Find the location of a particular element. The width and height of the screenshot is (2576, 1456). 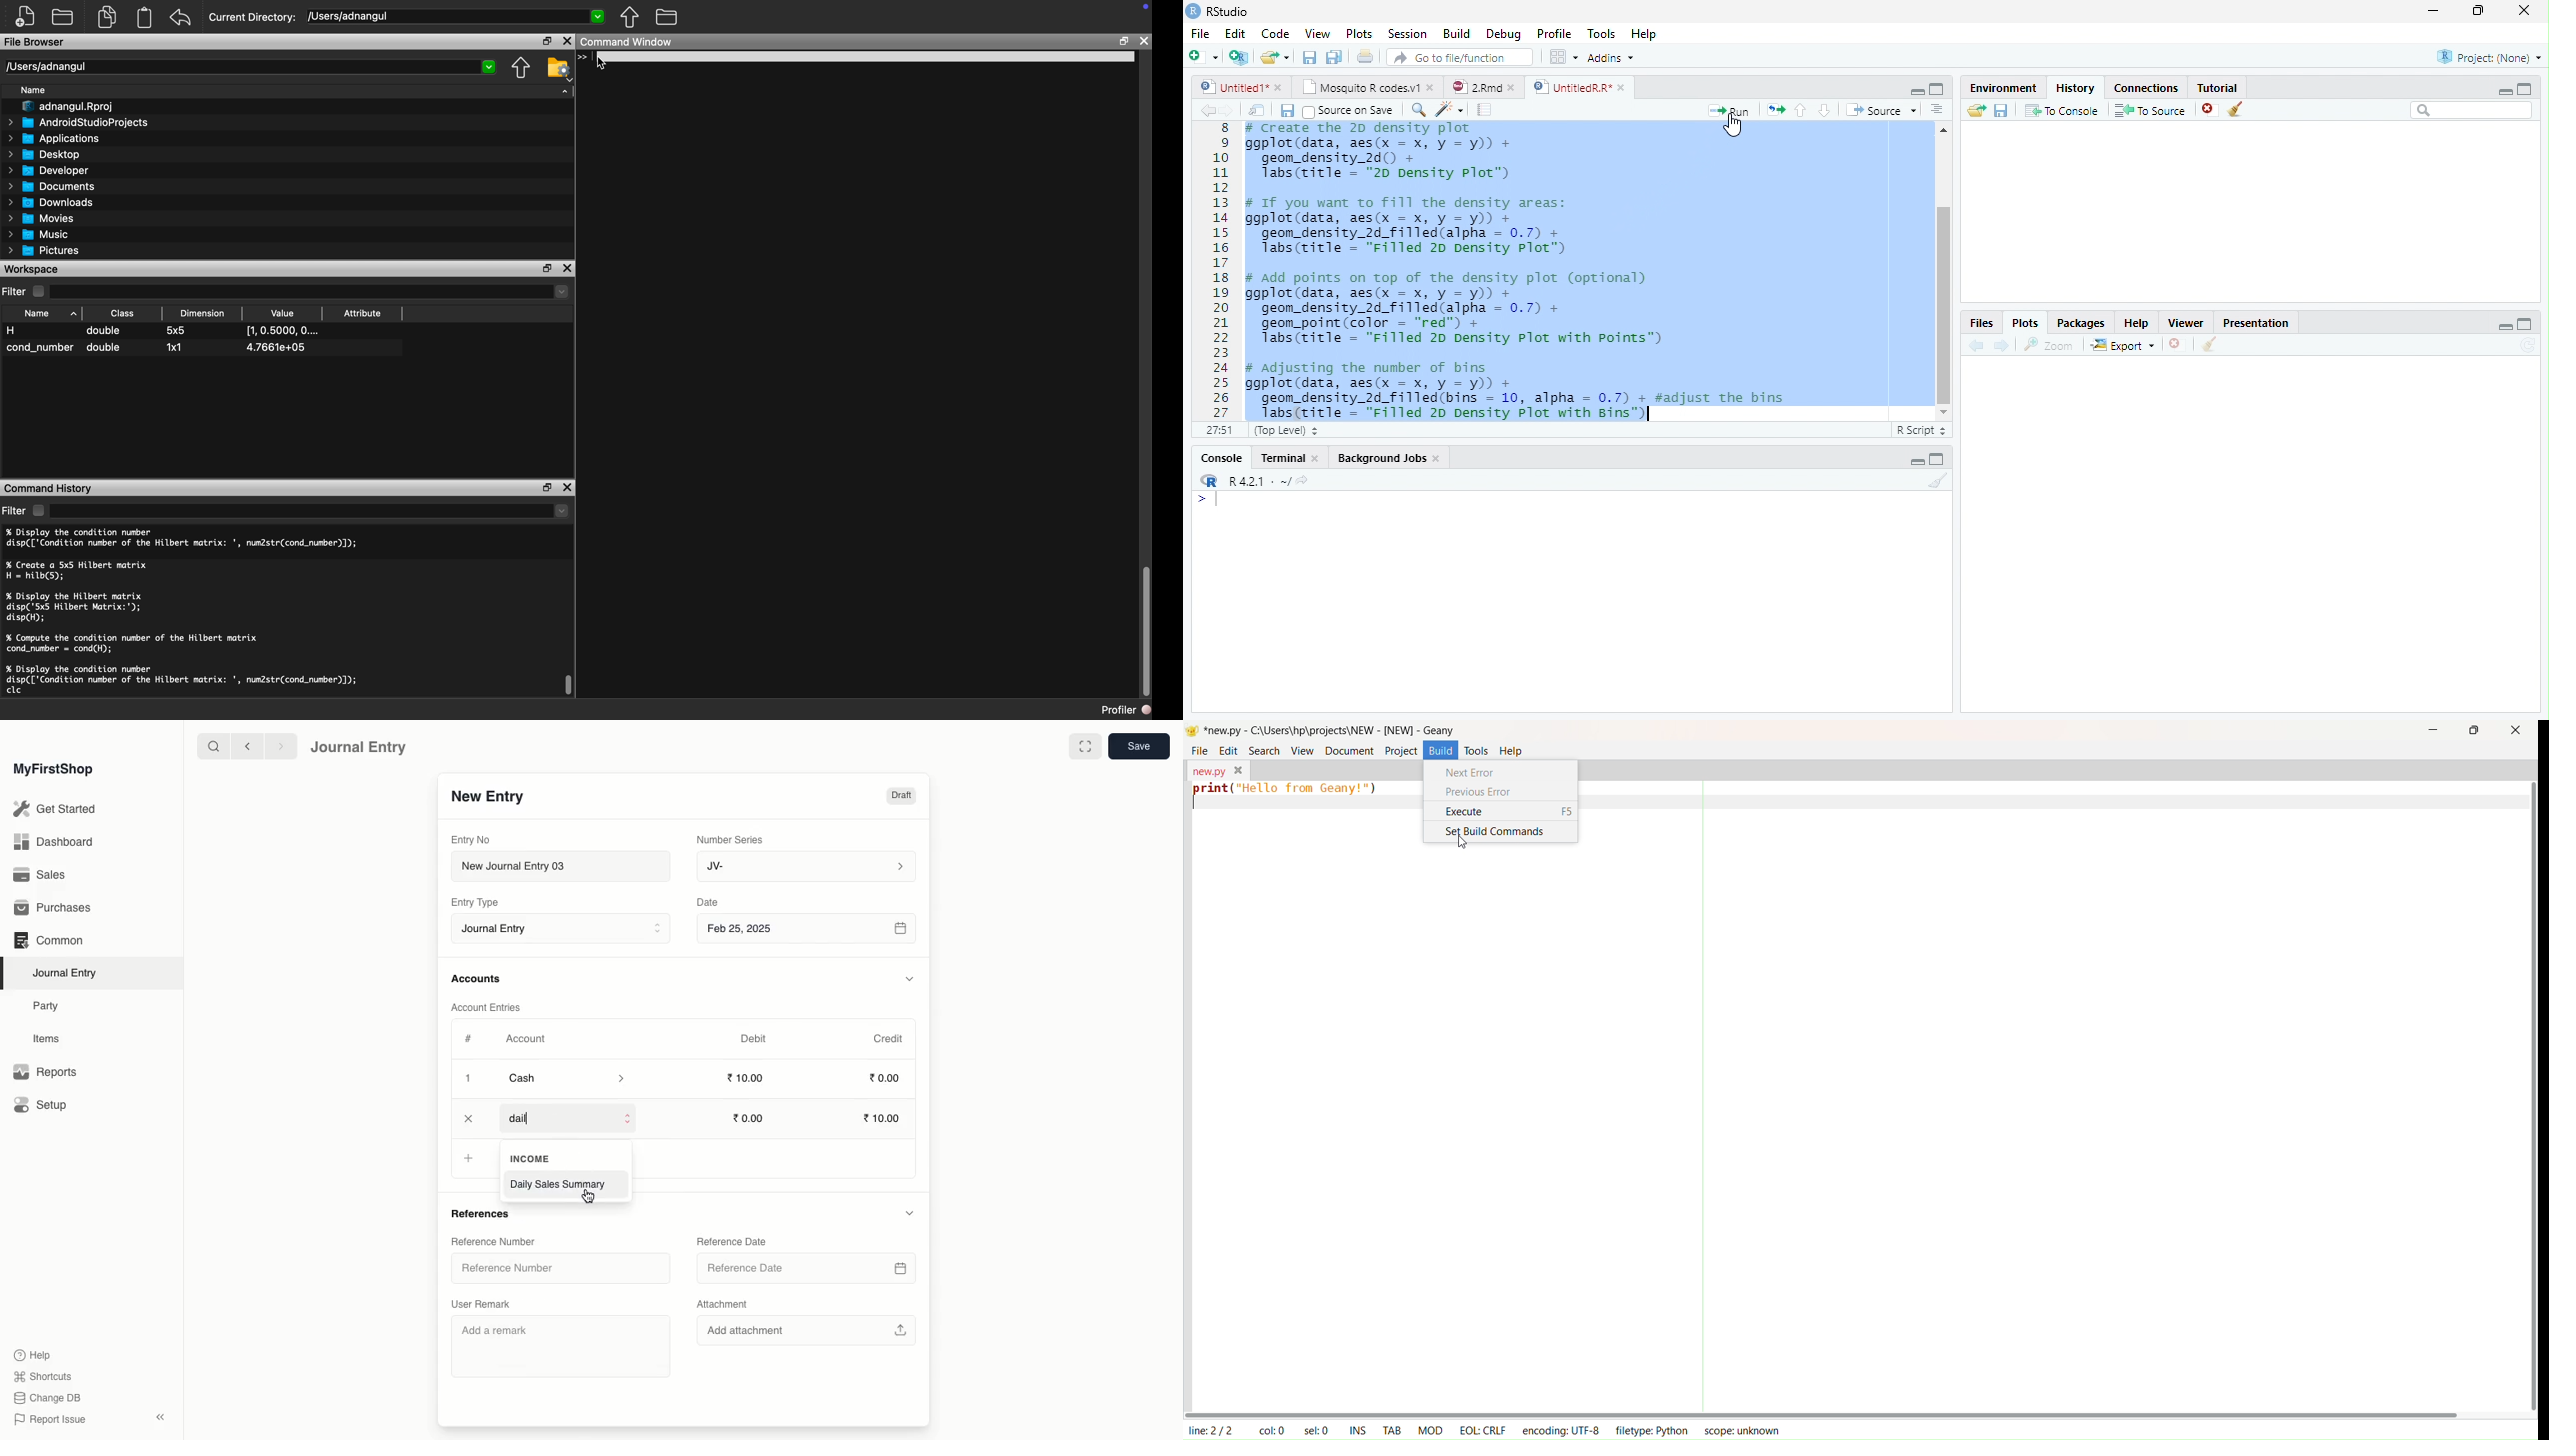

Reference Date is located at coordinates (805, 1268).